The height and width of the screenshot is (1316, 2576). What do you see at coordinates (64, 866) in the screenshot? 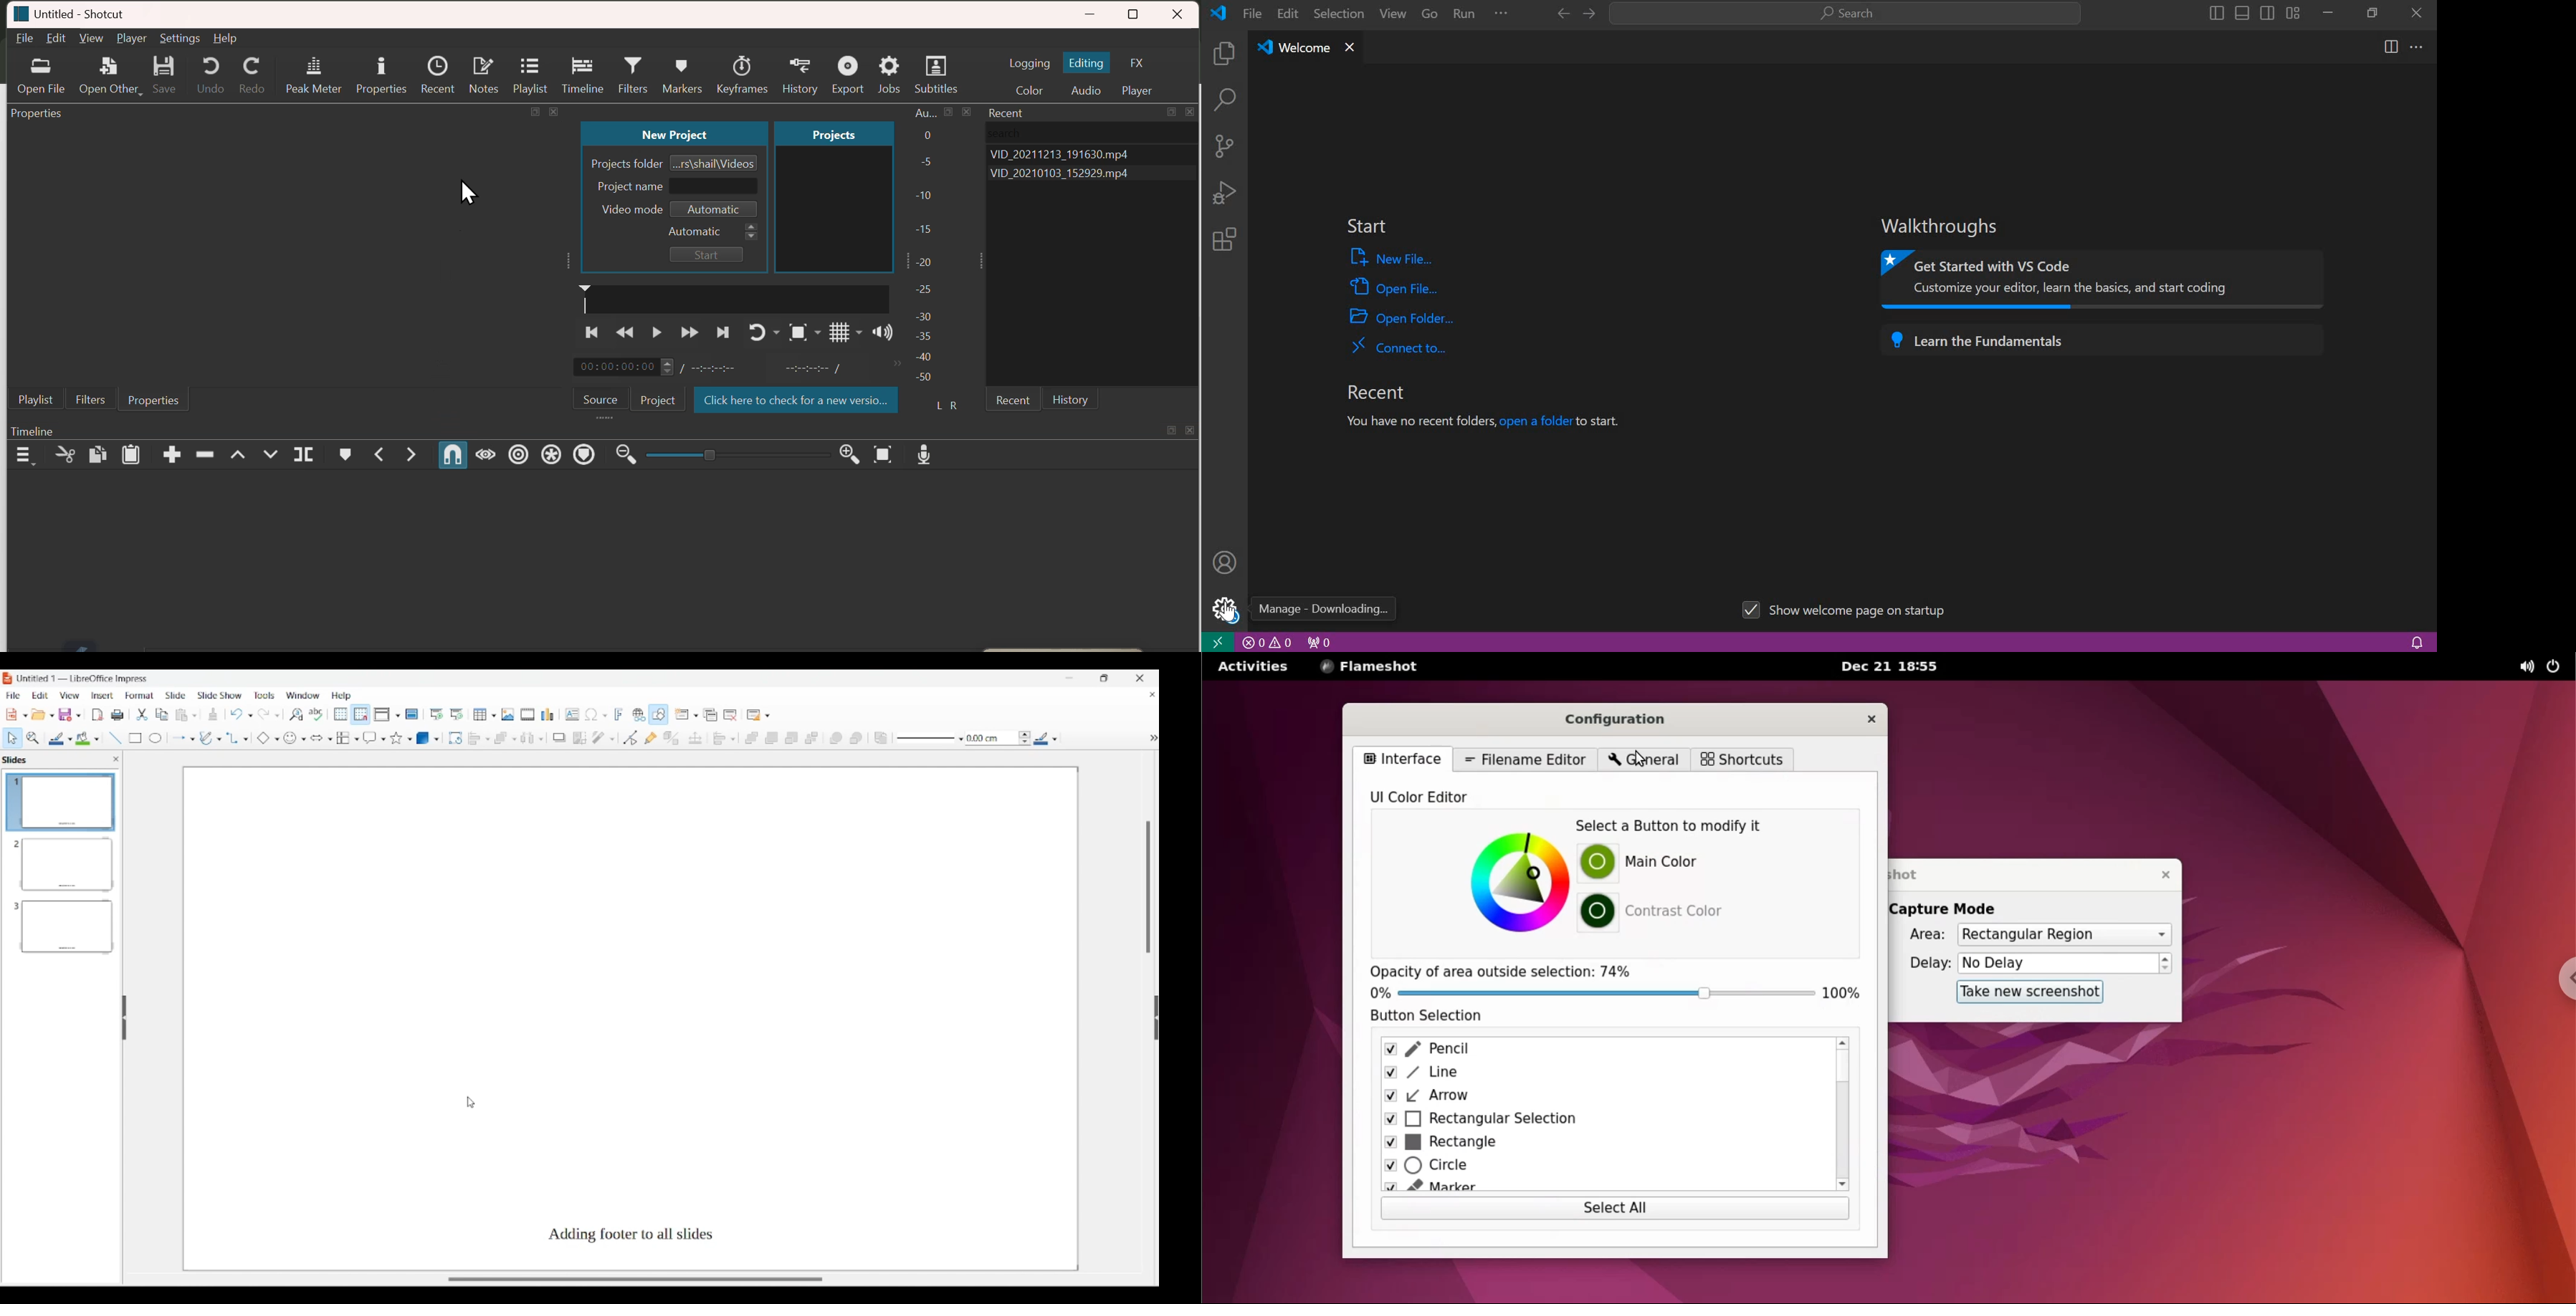
I see `Slide 2` at bounding box center [64, 866].